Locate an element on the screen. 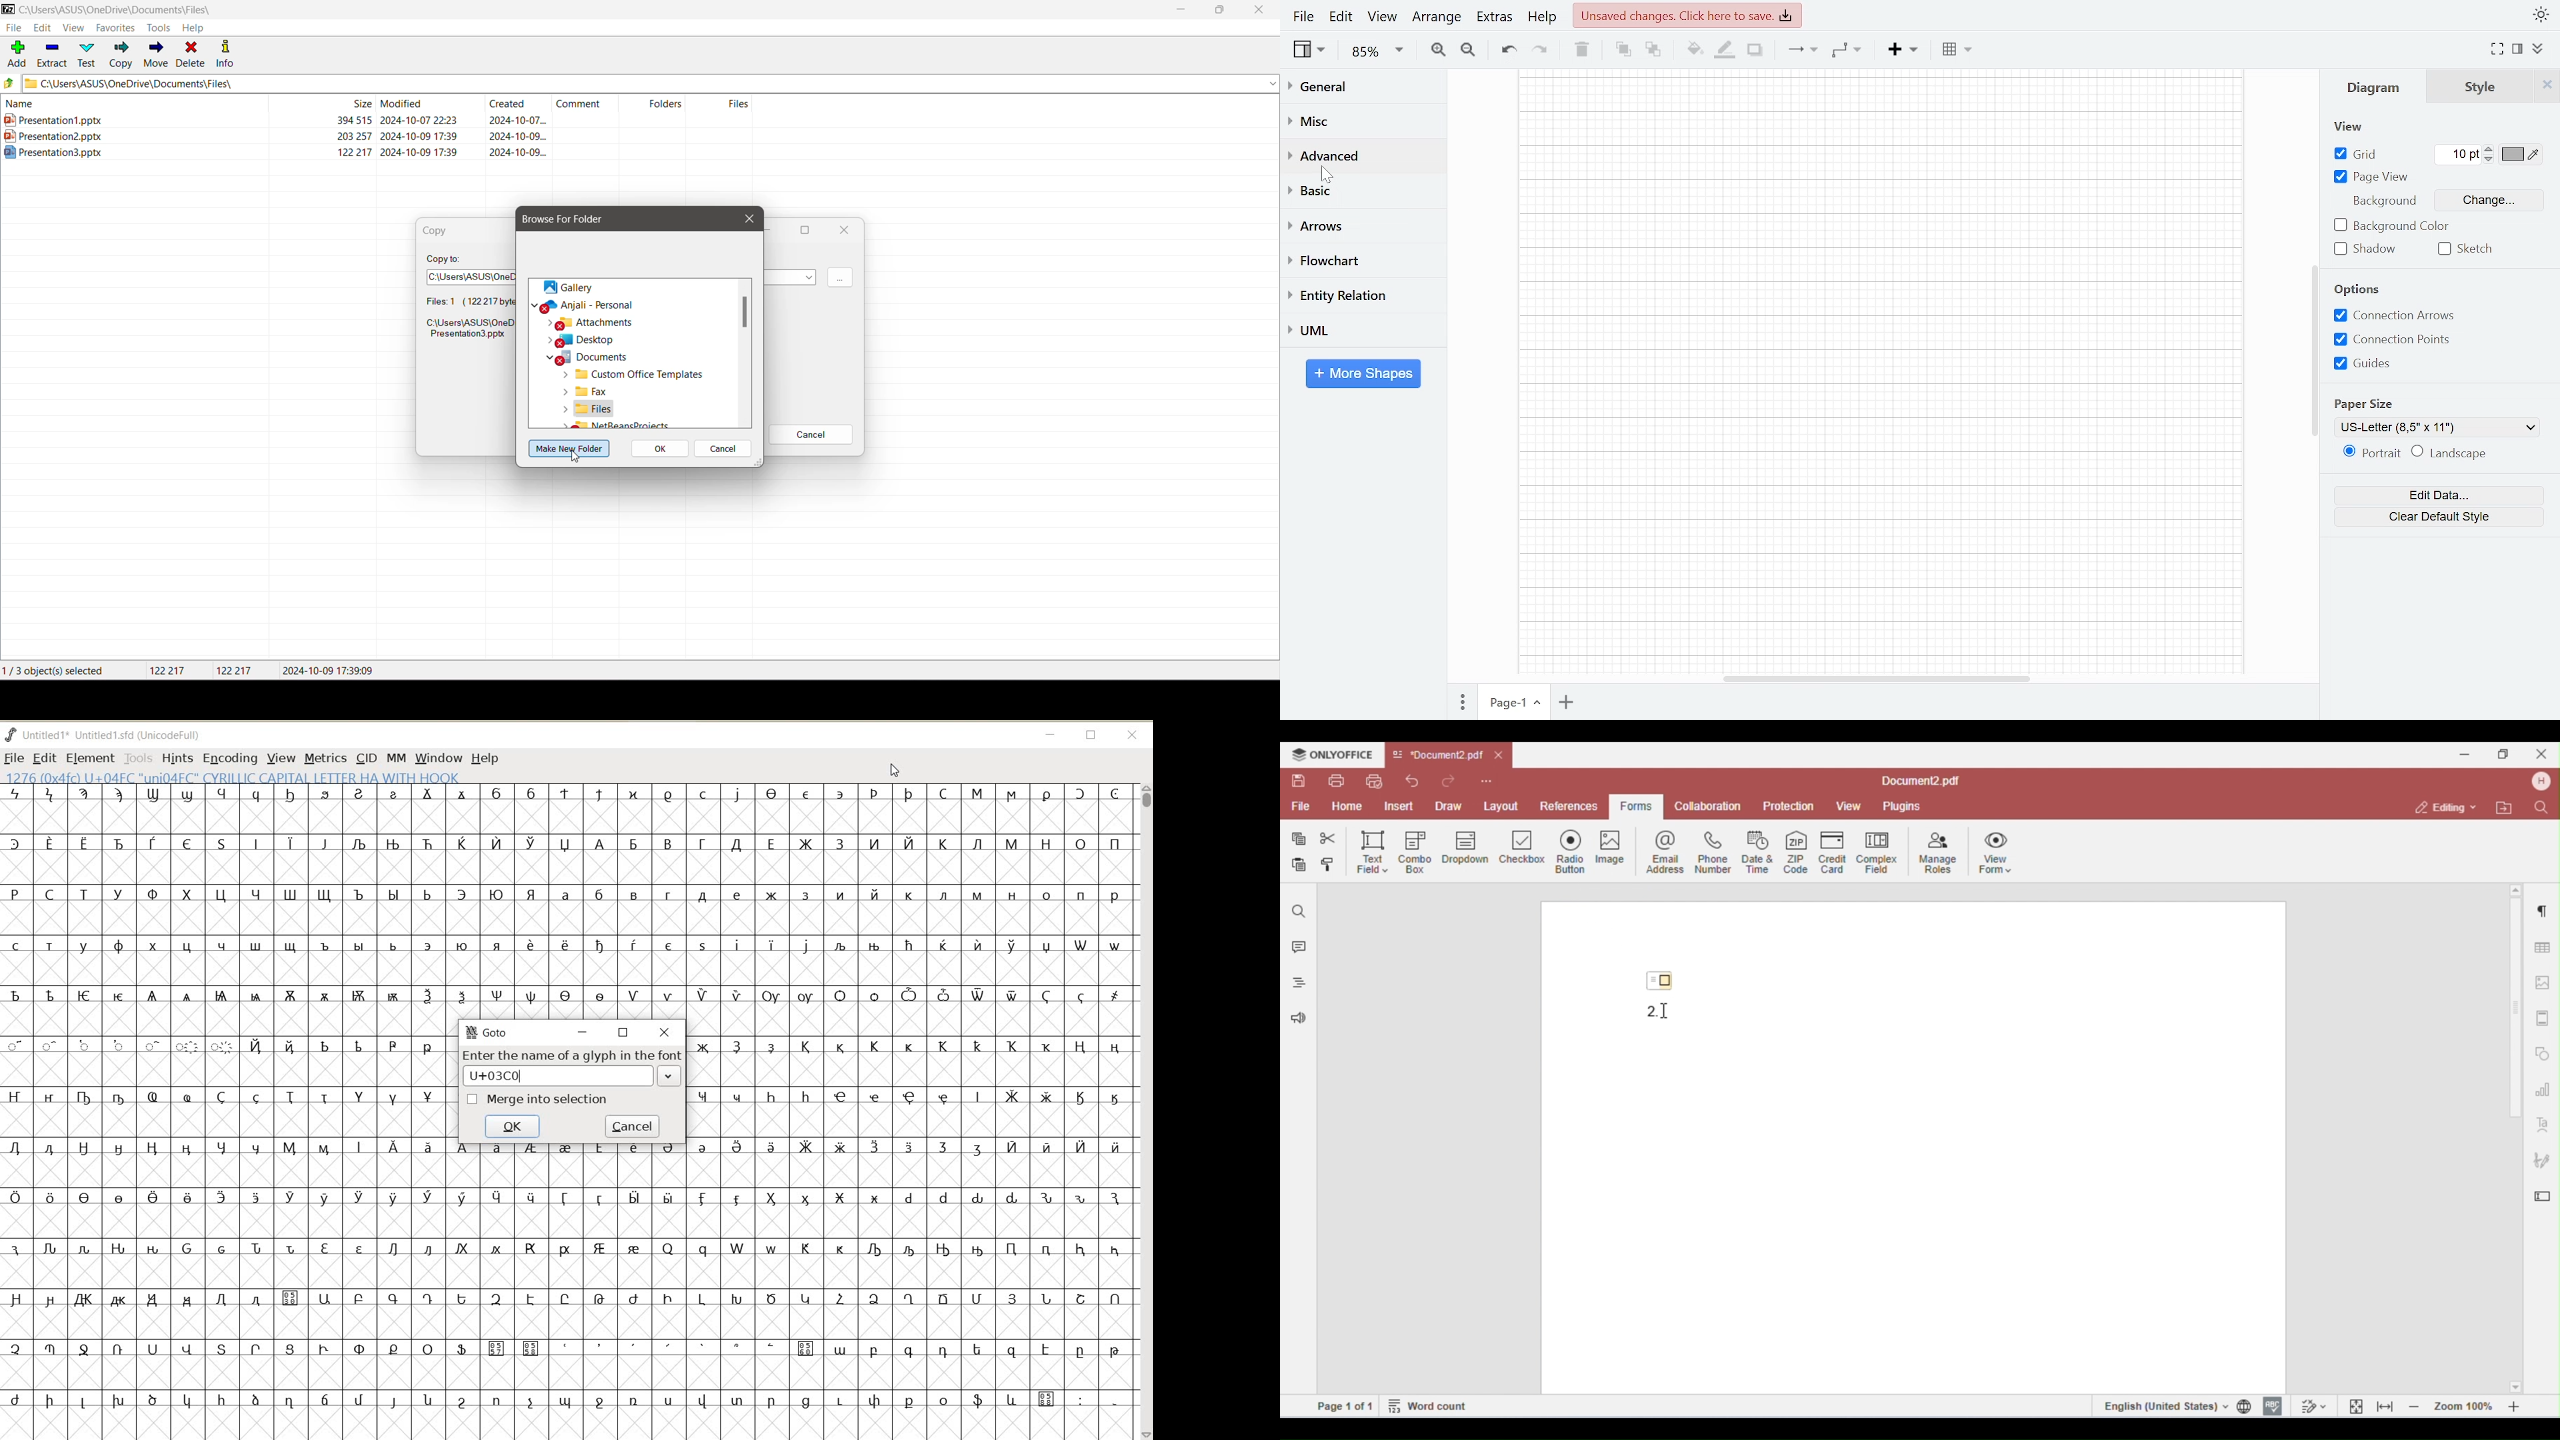 This screenshot has width=2576, height=1456. Close is located at coordinates (1263, 10).